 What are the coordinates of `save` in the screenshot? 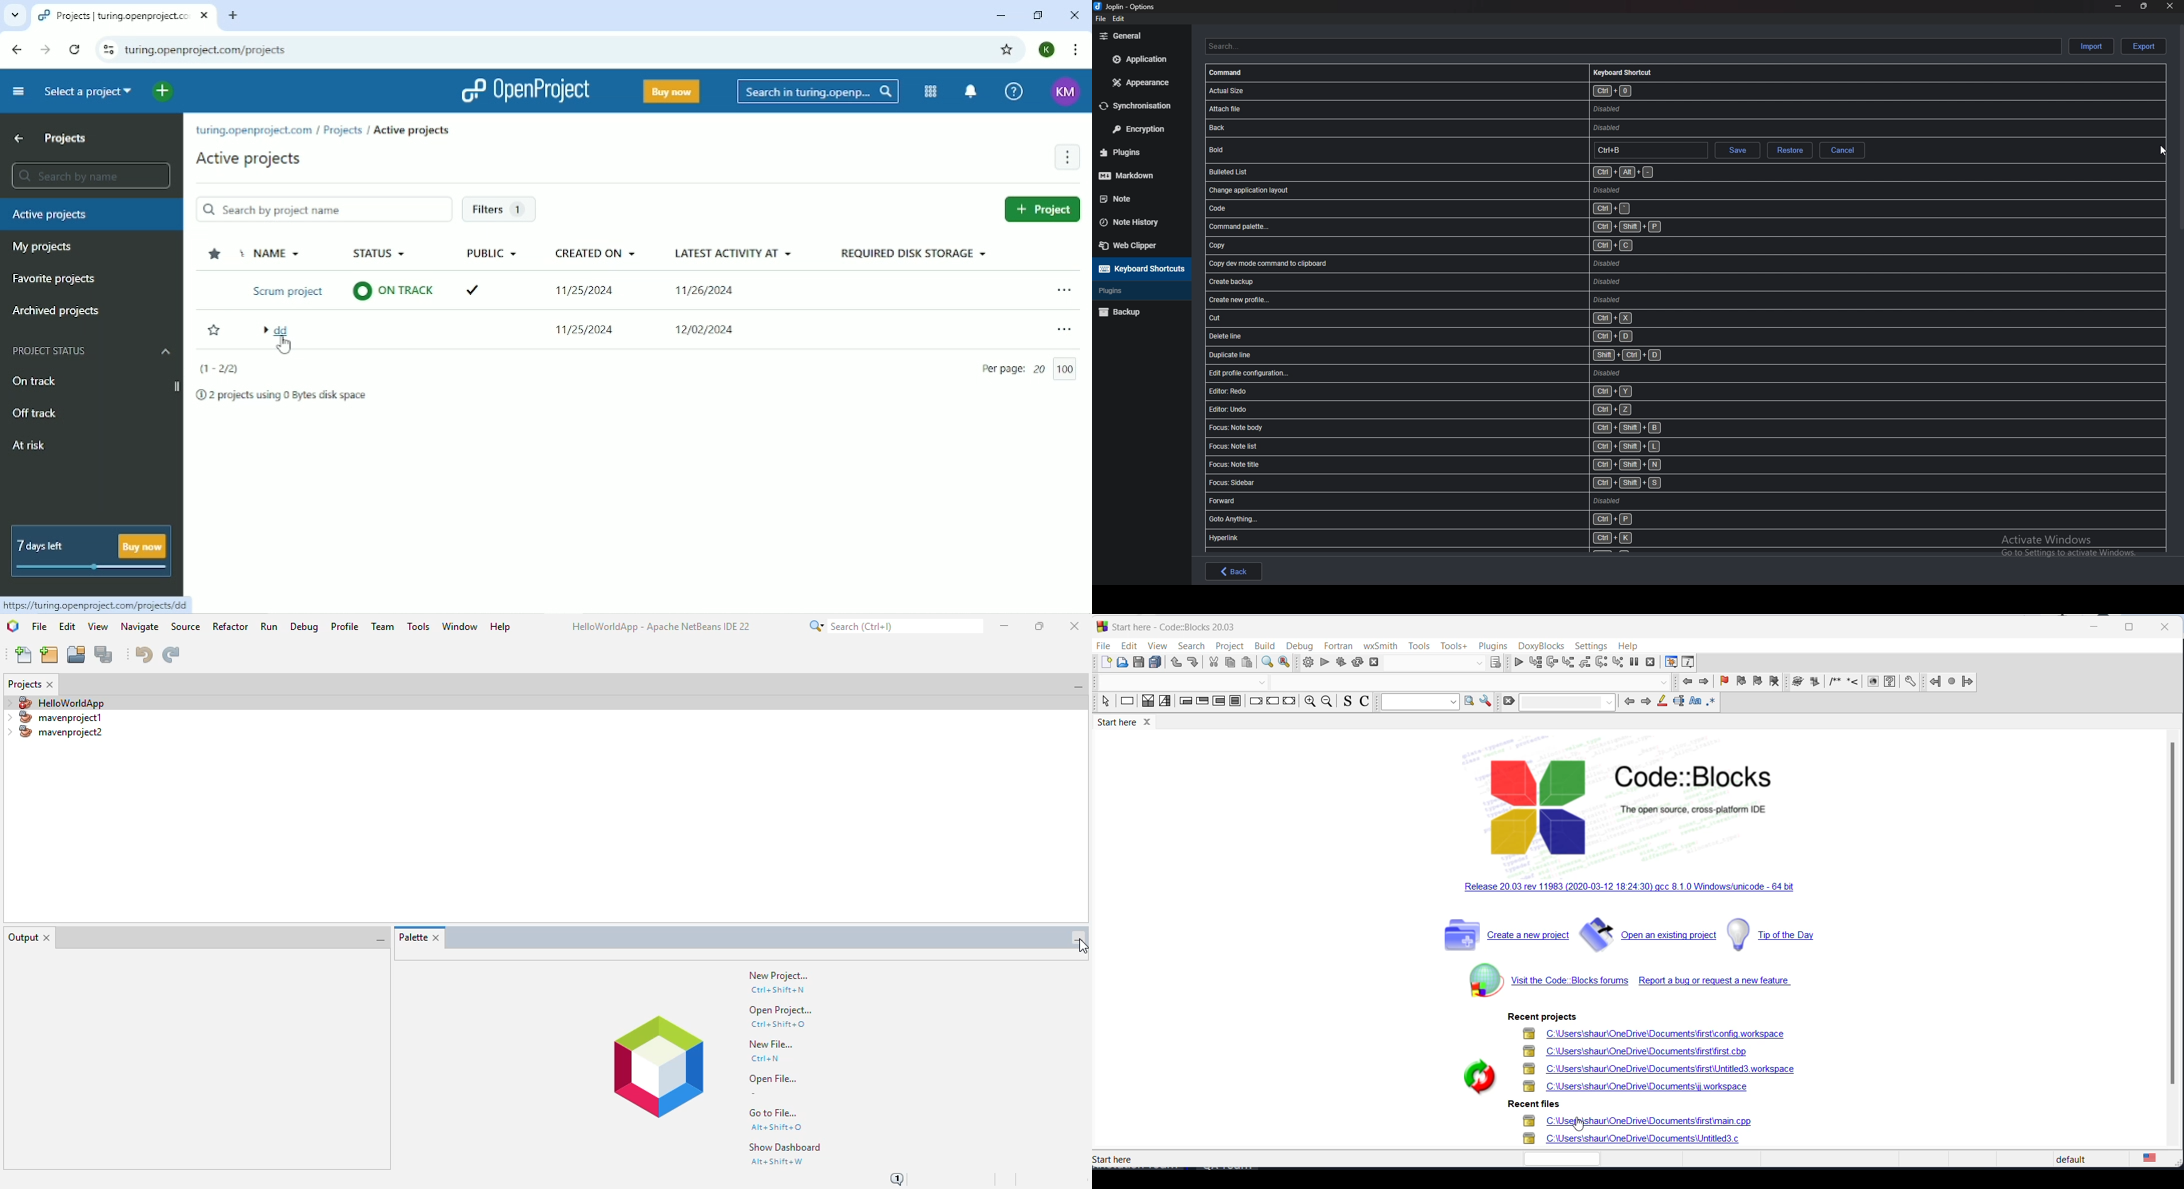 It's located at (1738, 151).